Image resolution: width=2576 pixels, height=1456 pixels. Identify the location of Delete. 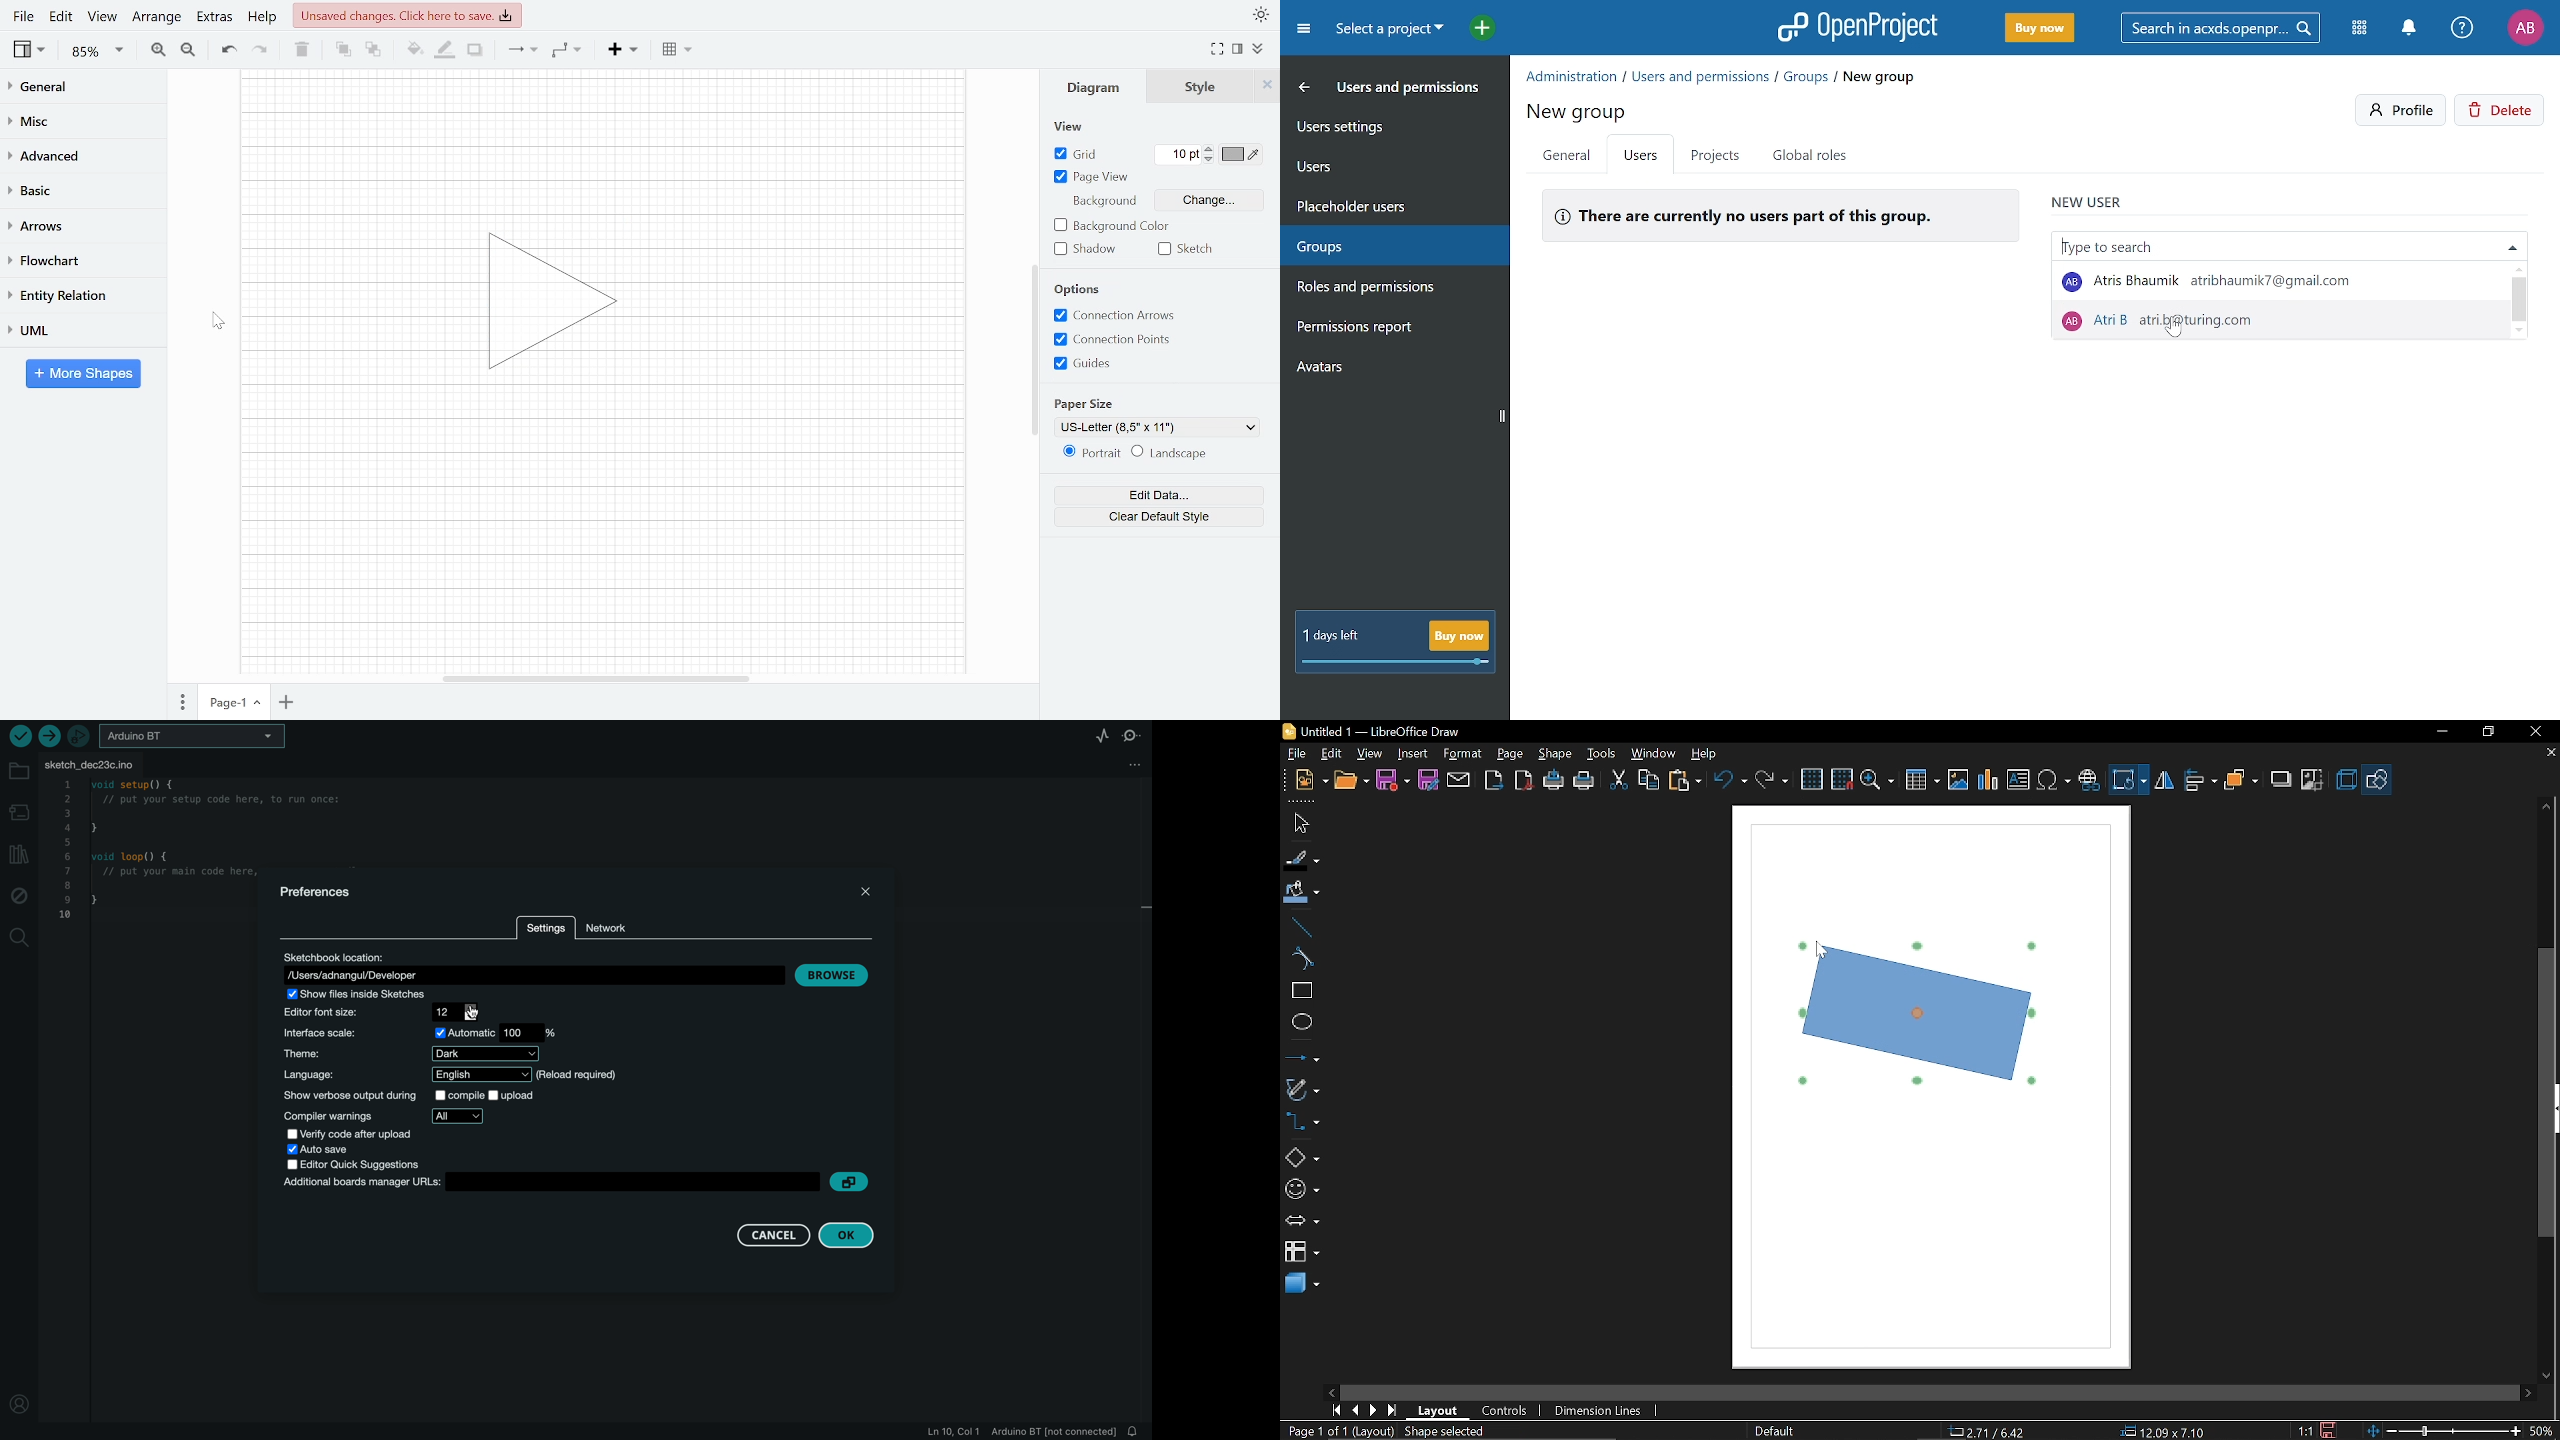
(2502, 112).